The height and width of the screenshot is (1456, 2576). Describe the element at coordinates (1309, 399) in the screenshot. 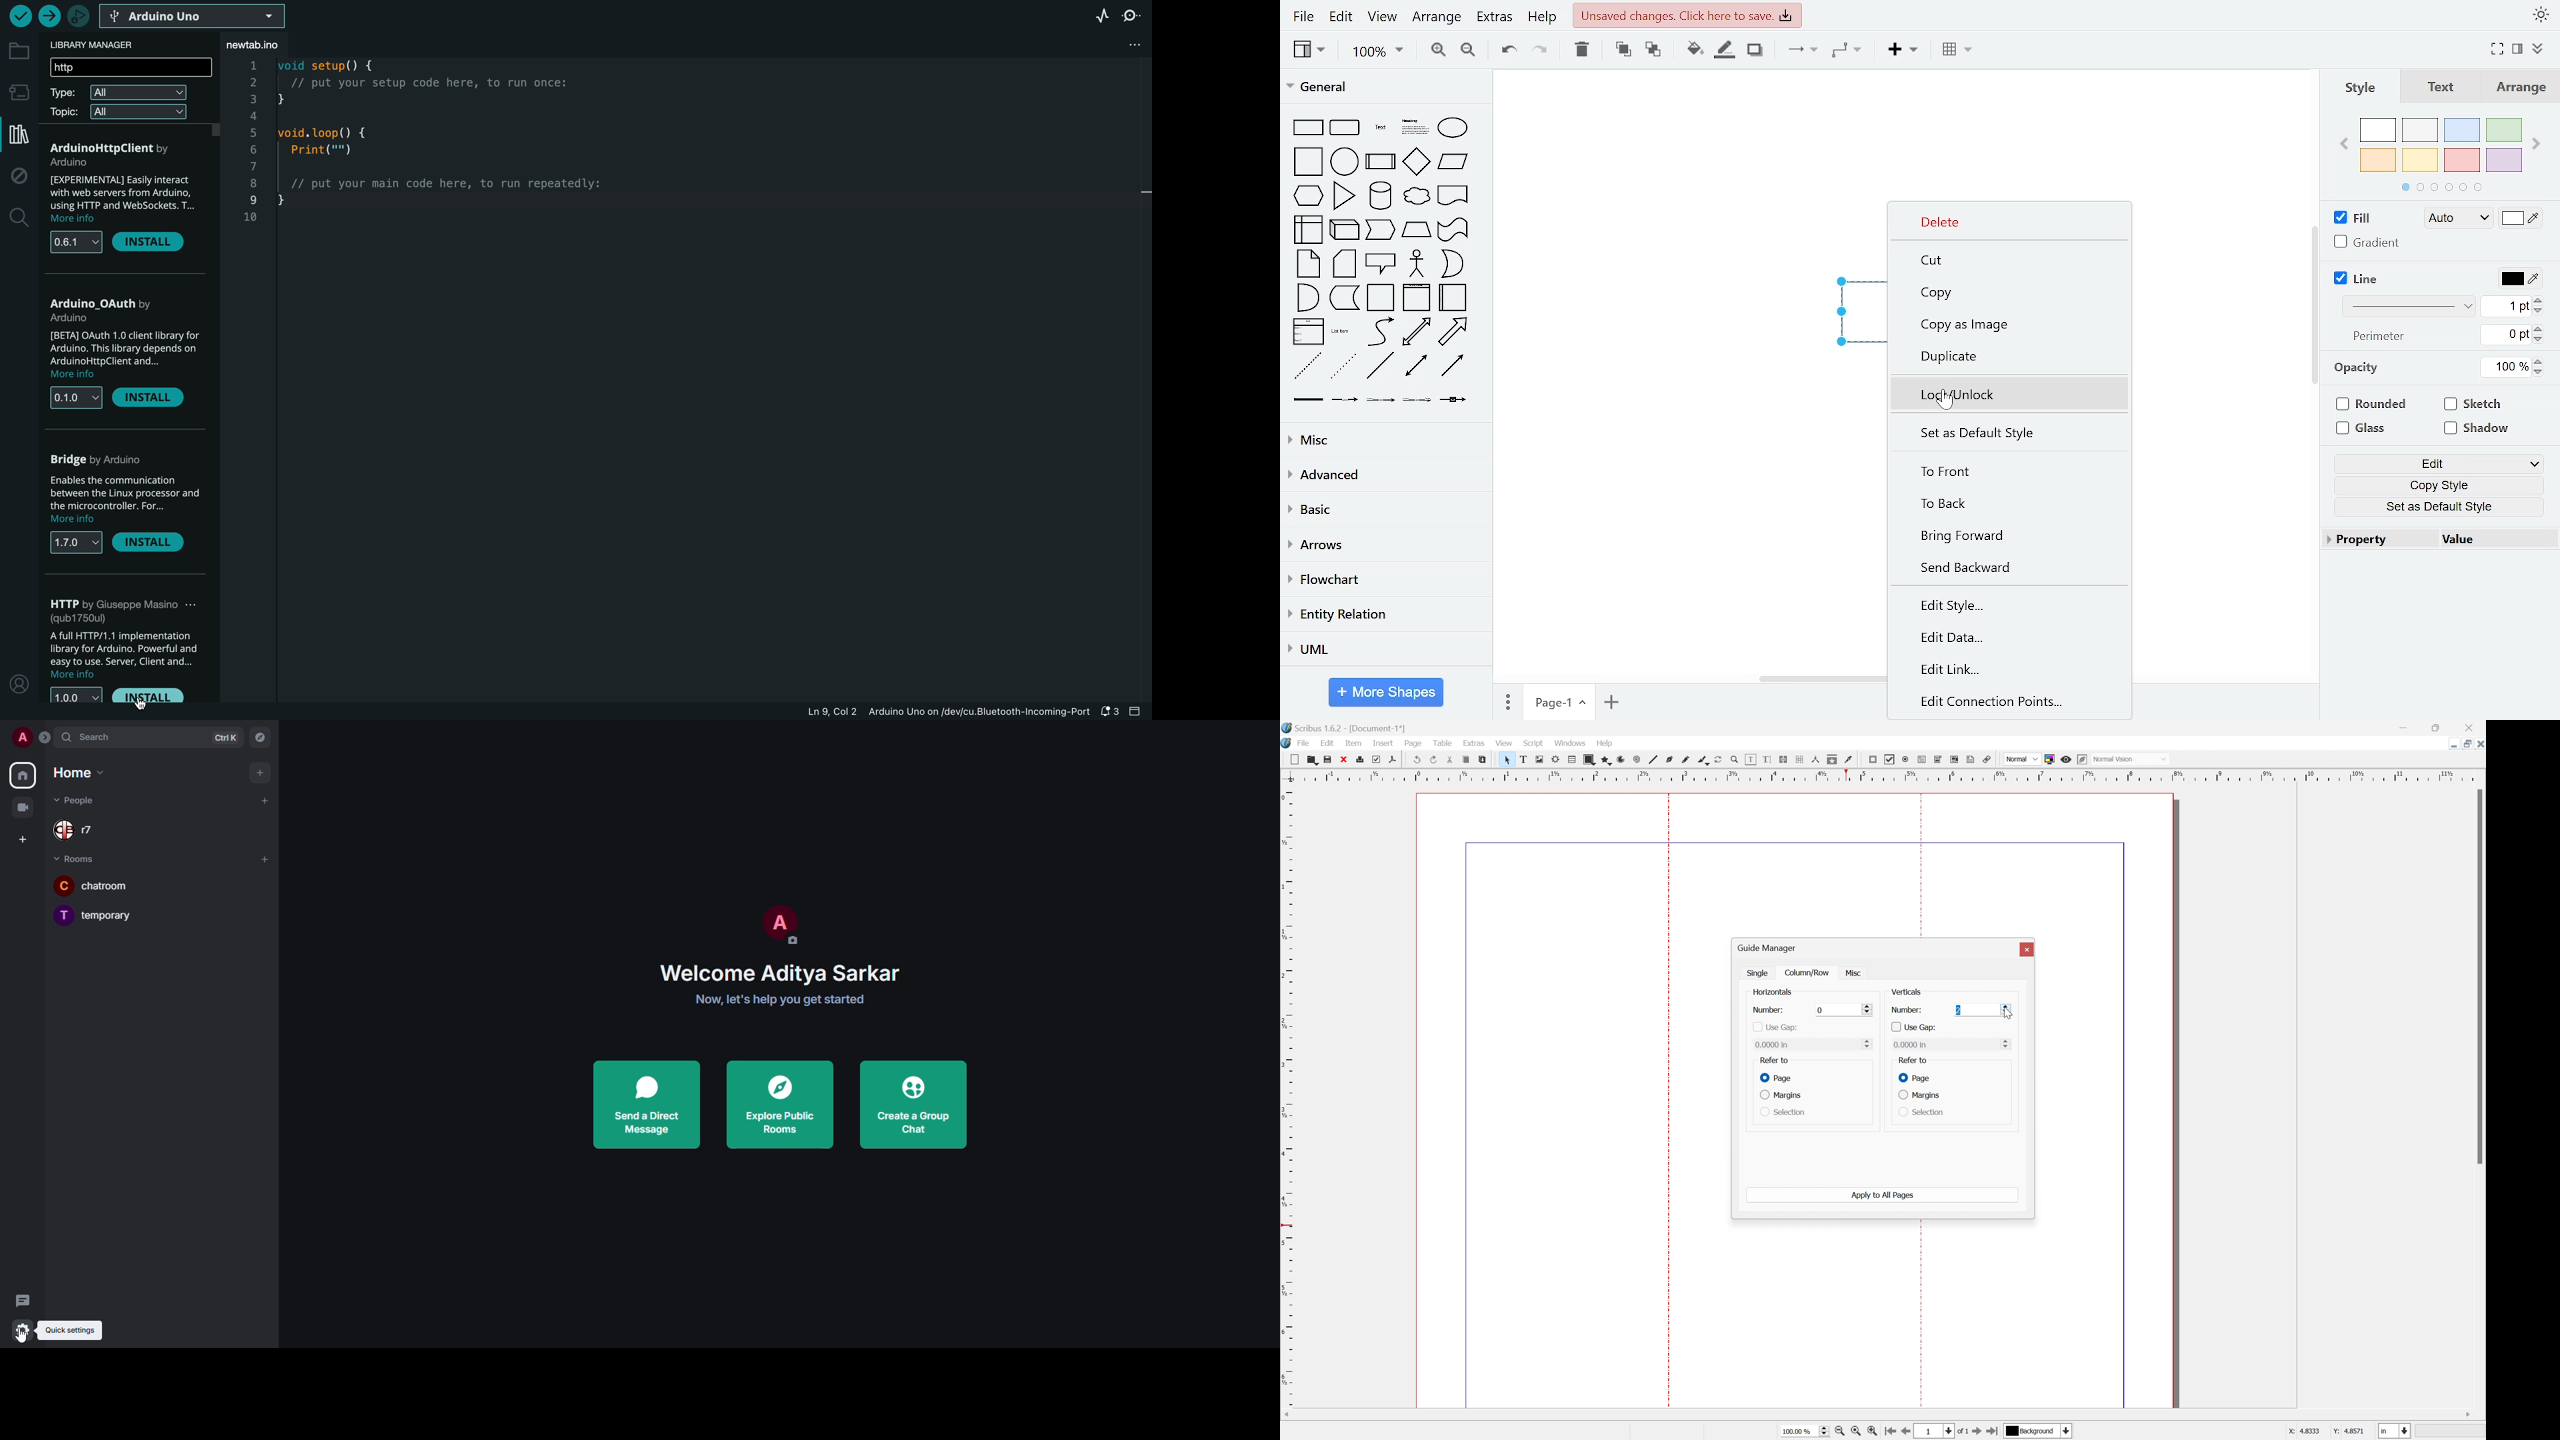

I see `link` at that location.